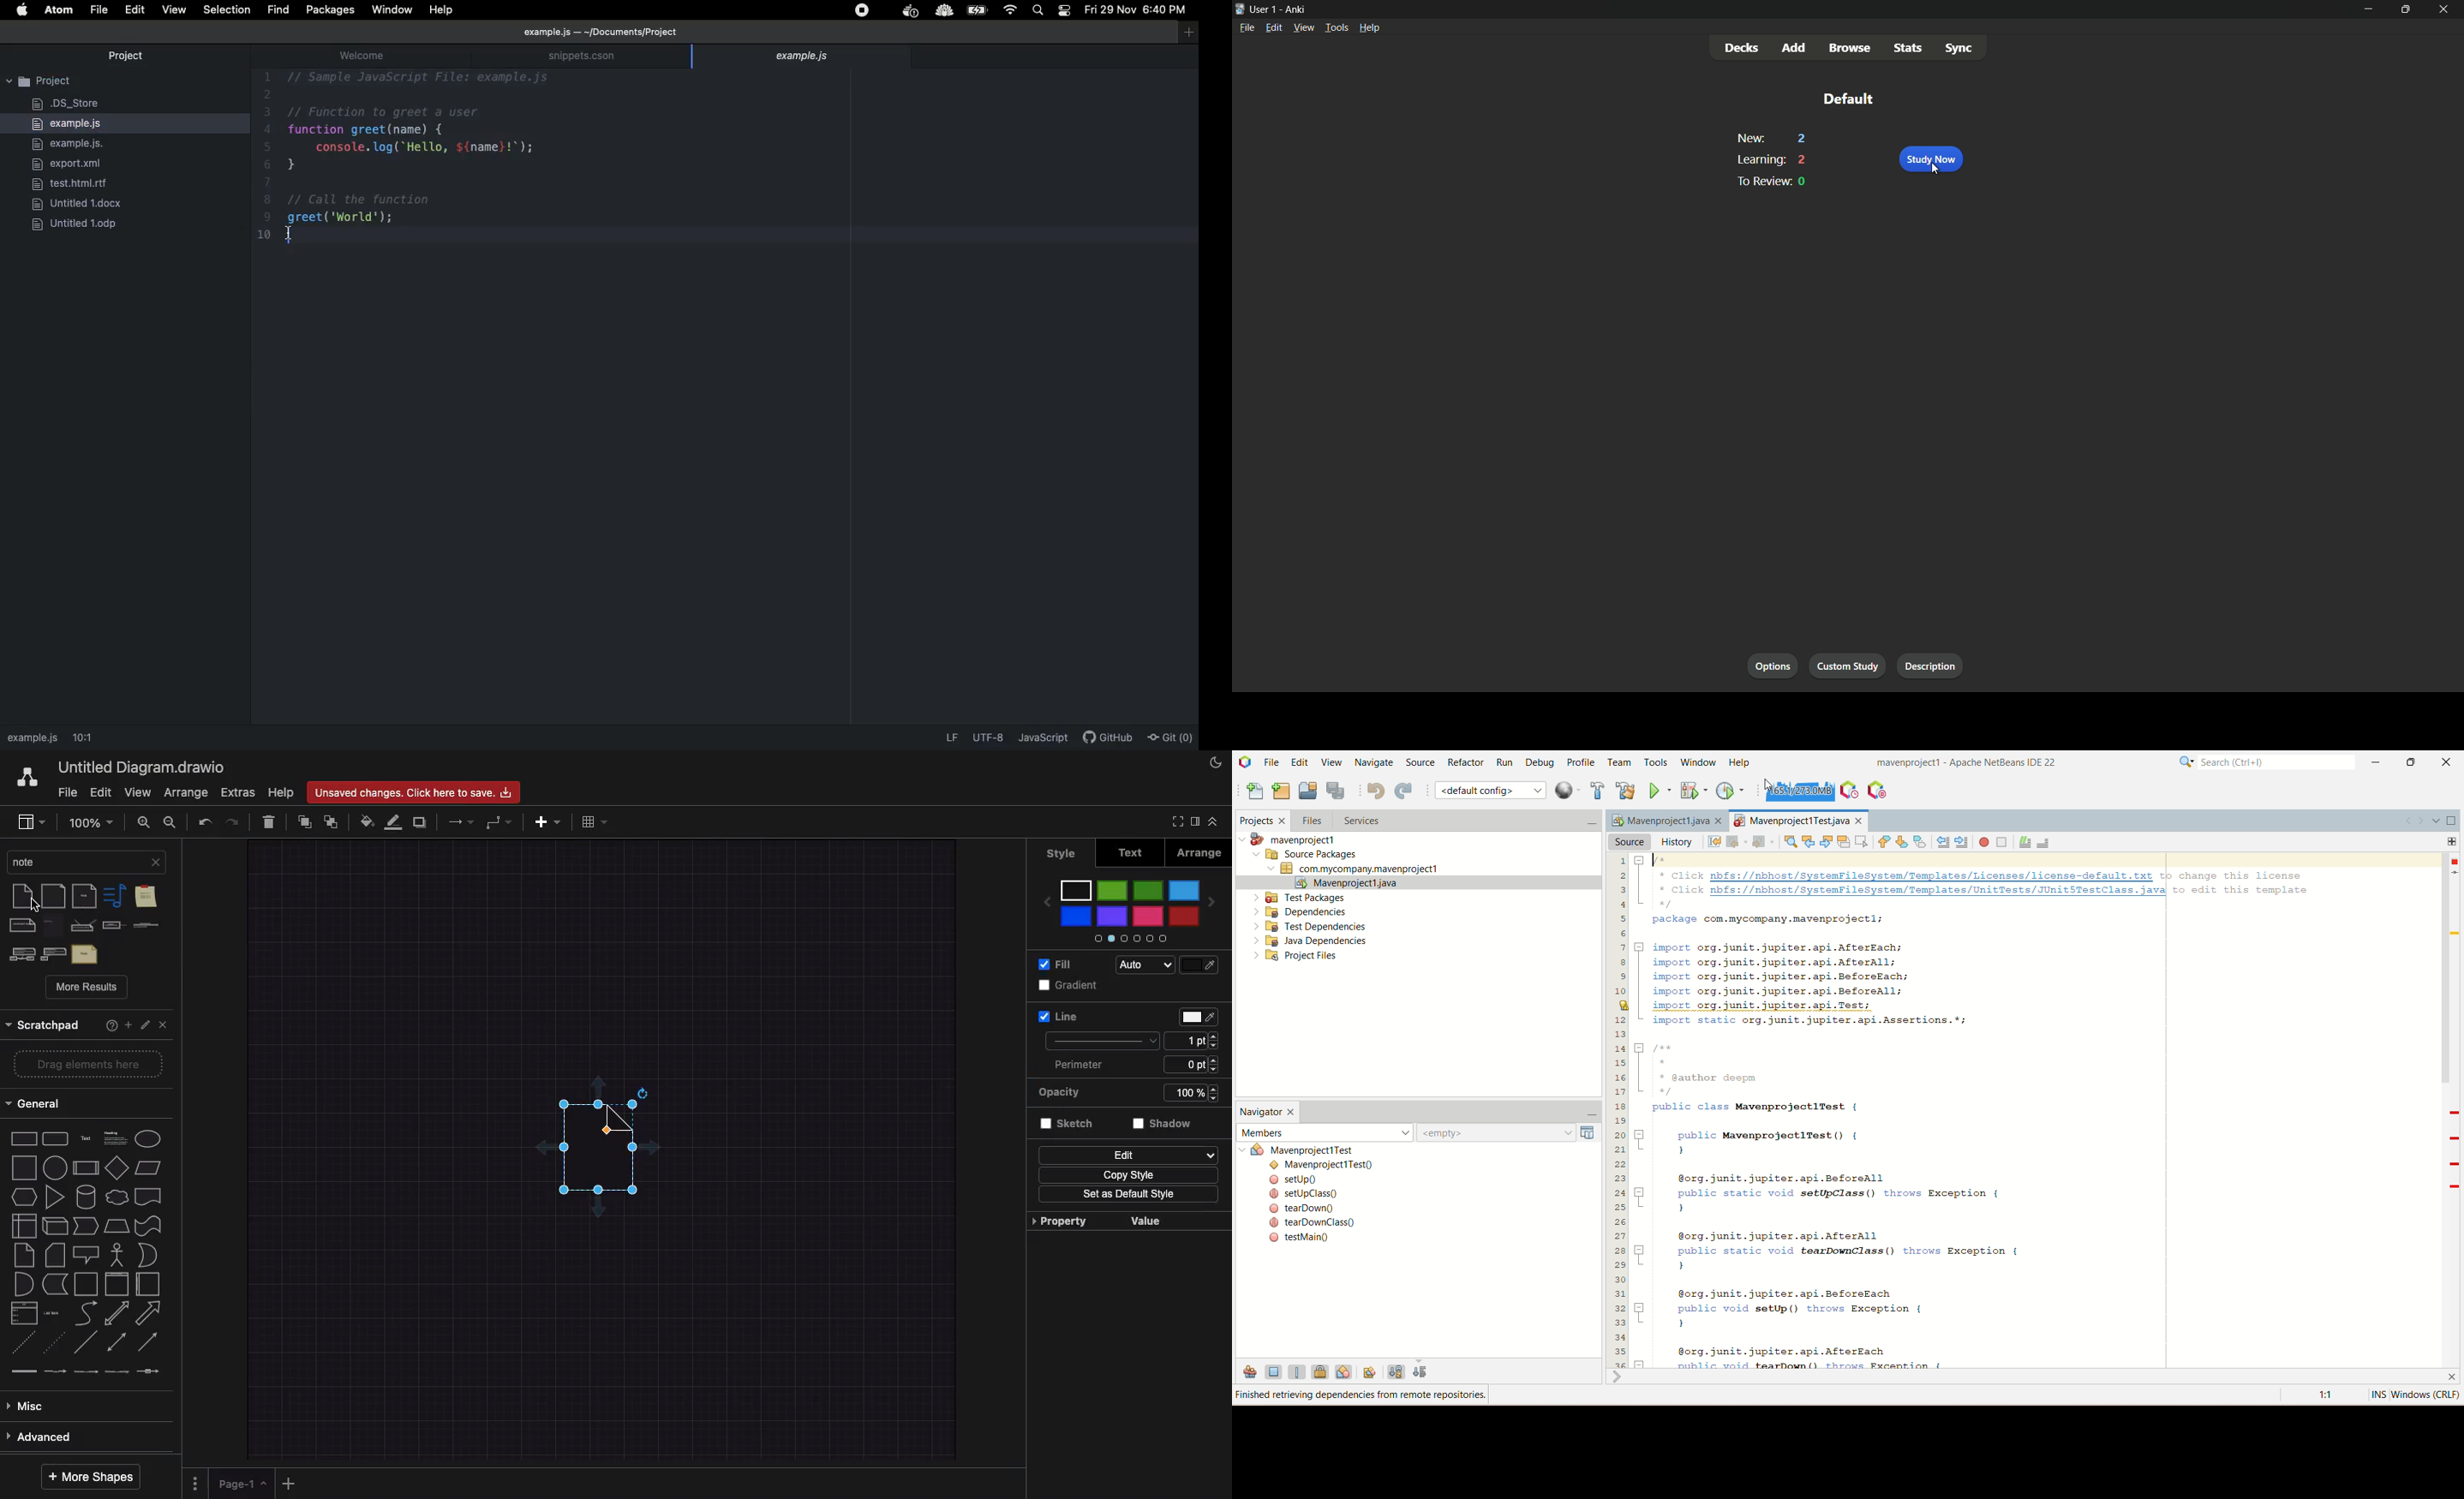 This screenshot has height=1512, width=2464. I want to click on mavenproject1test, so click(1295, 1148).